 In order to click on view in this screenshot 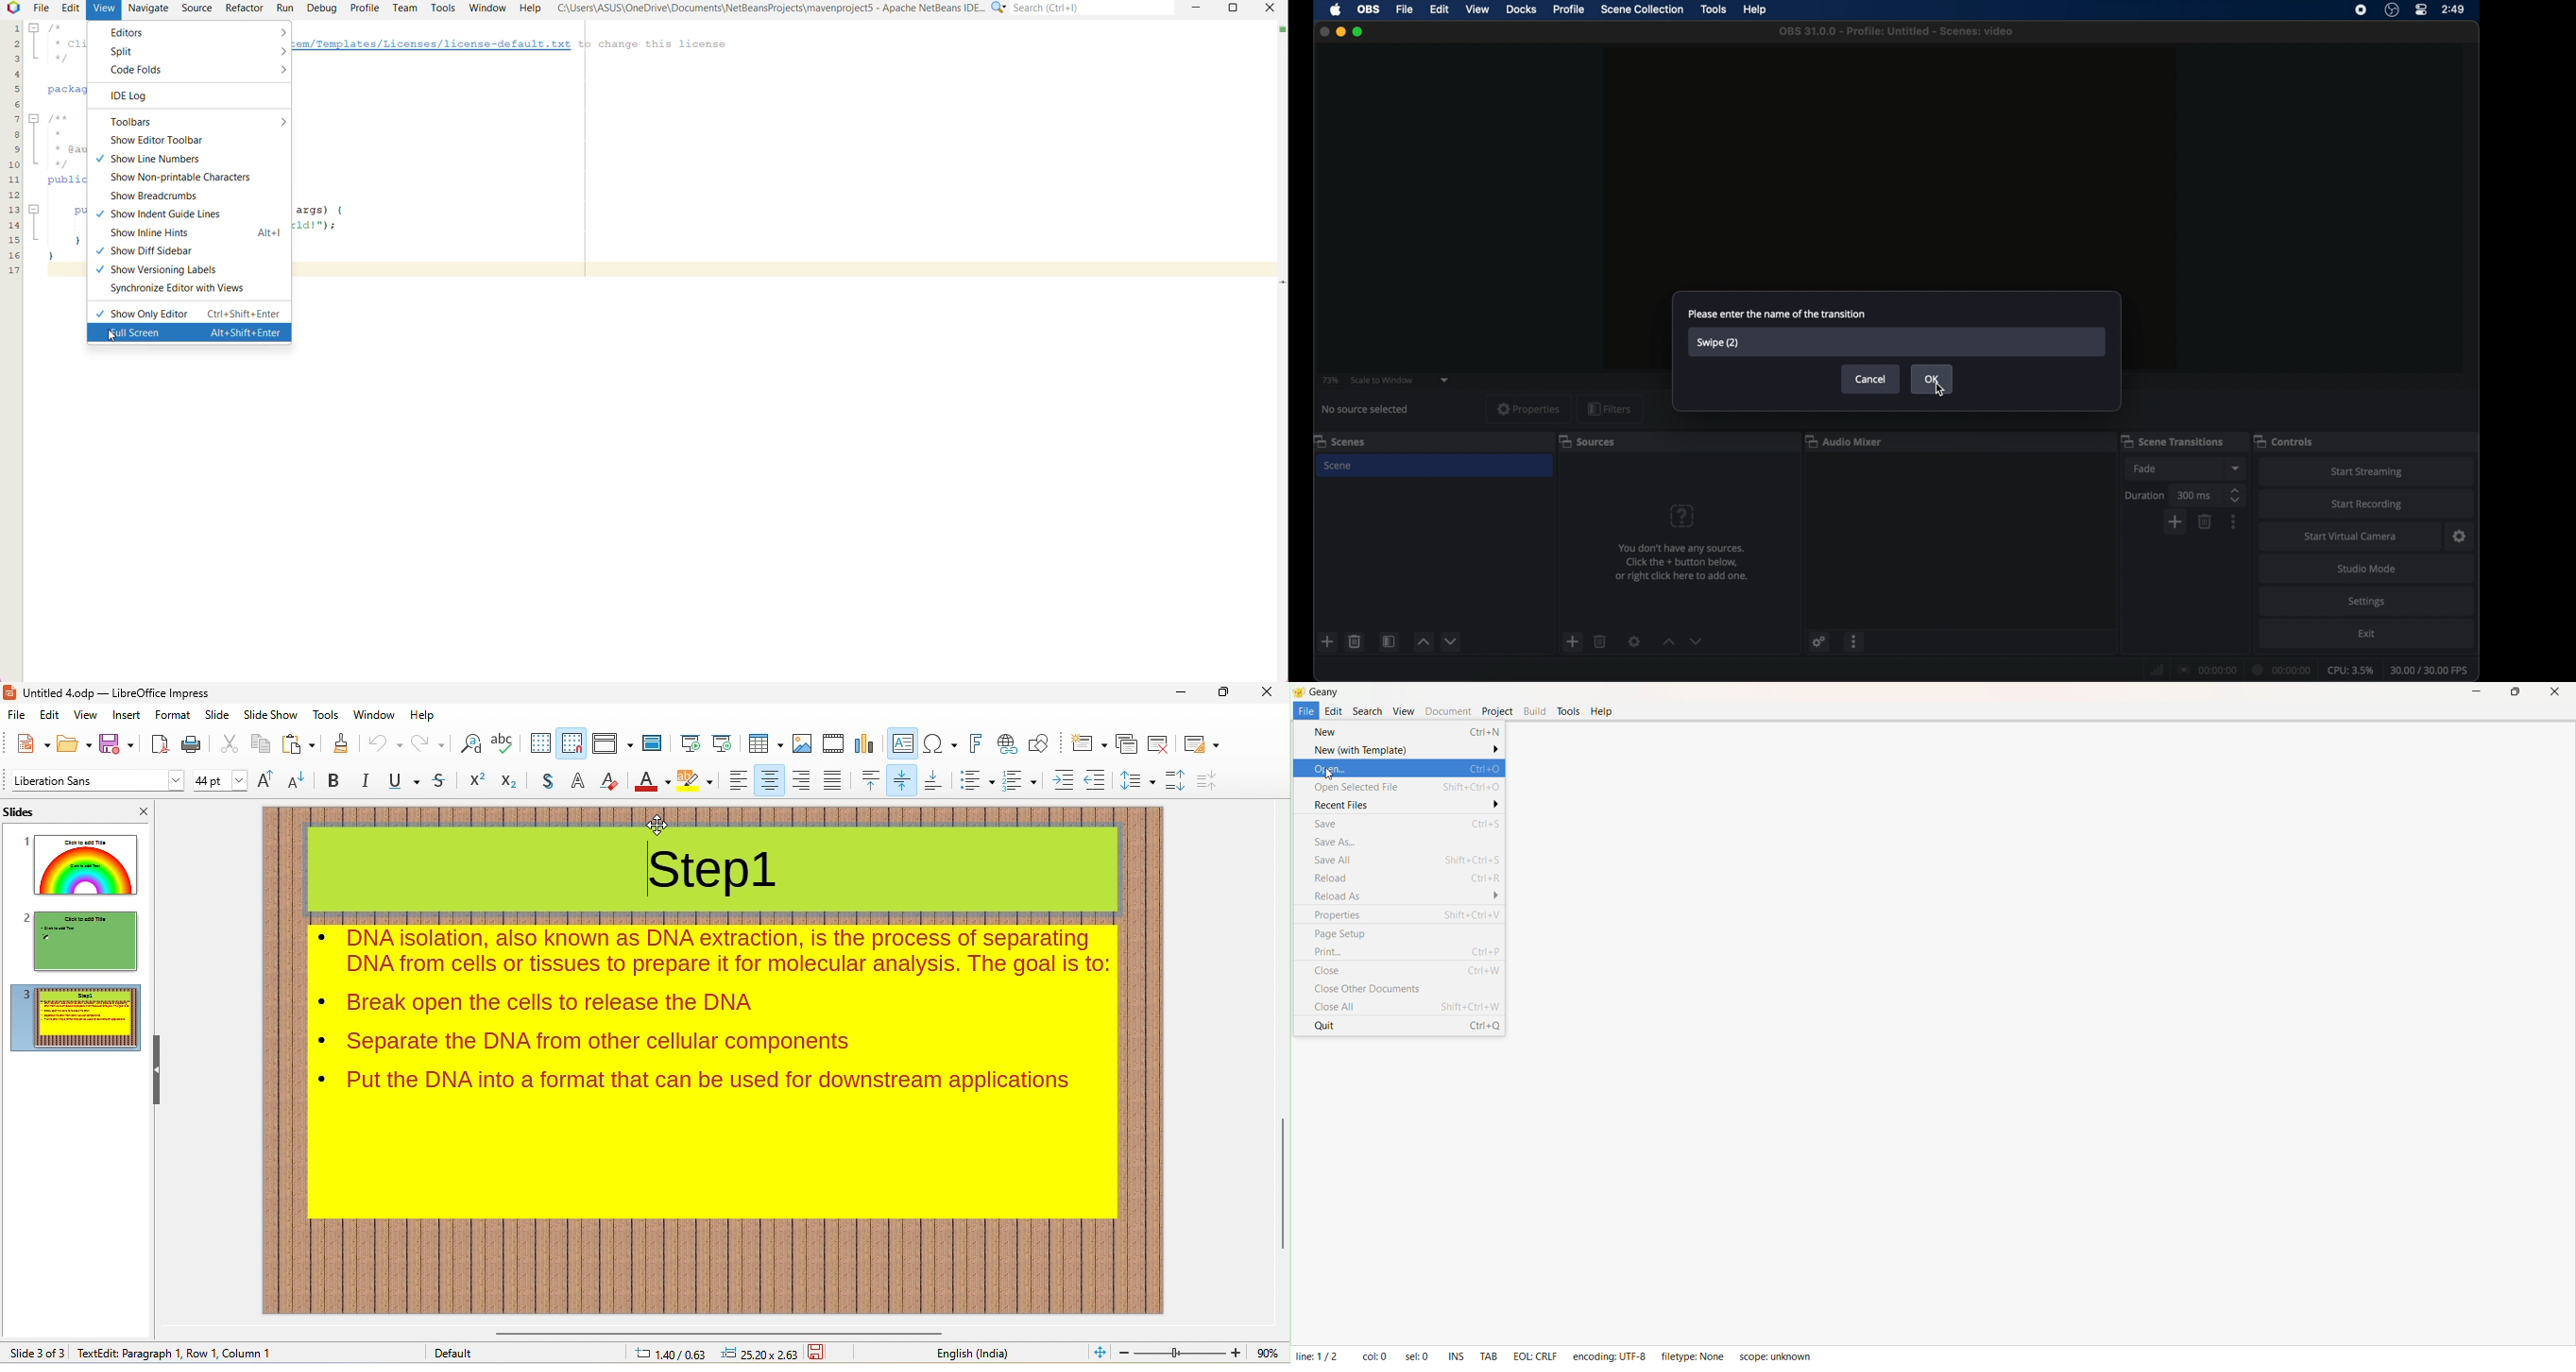, I will do `click(1477, 8)`.